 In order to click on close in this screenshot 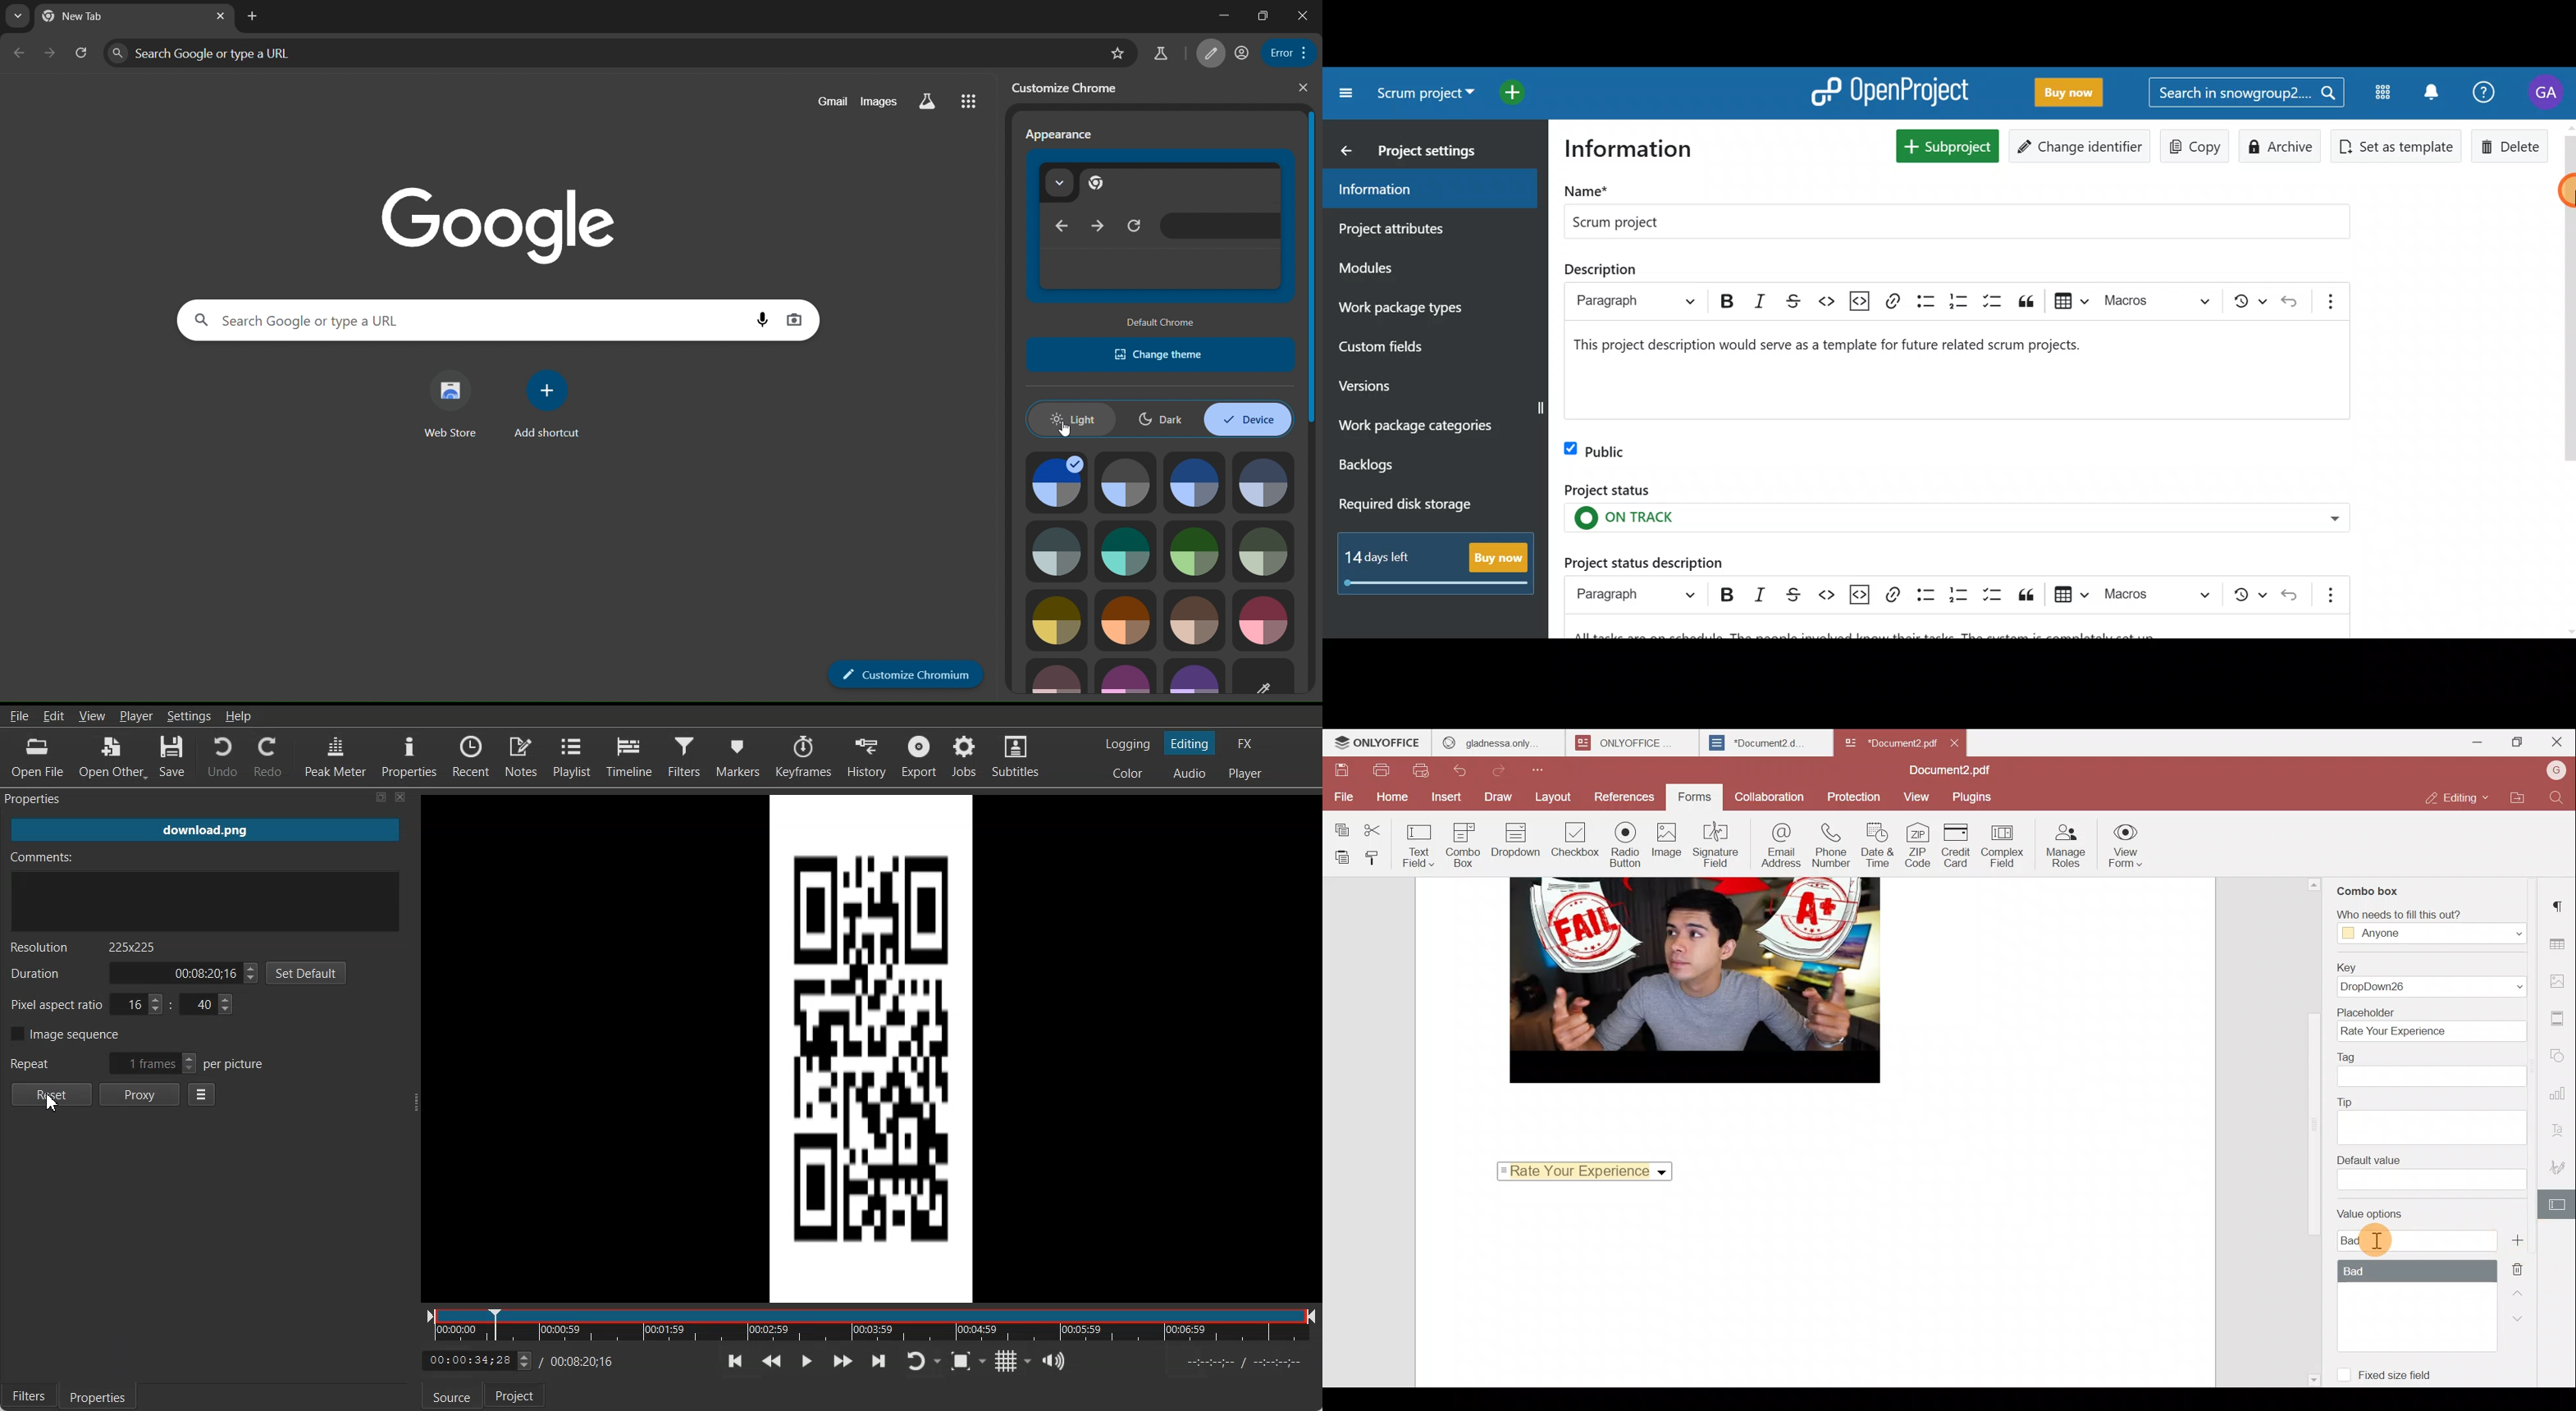, I will do `click(1305, 89)`.